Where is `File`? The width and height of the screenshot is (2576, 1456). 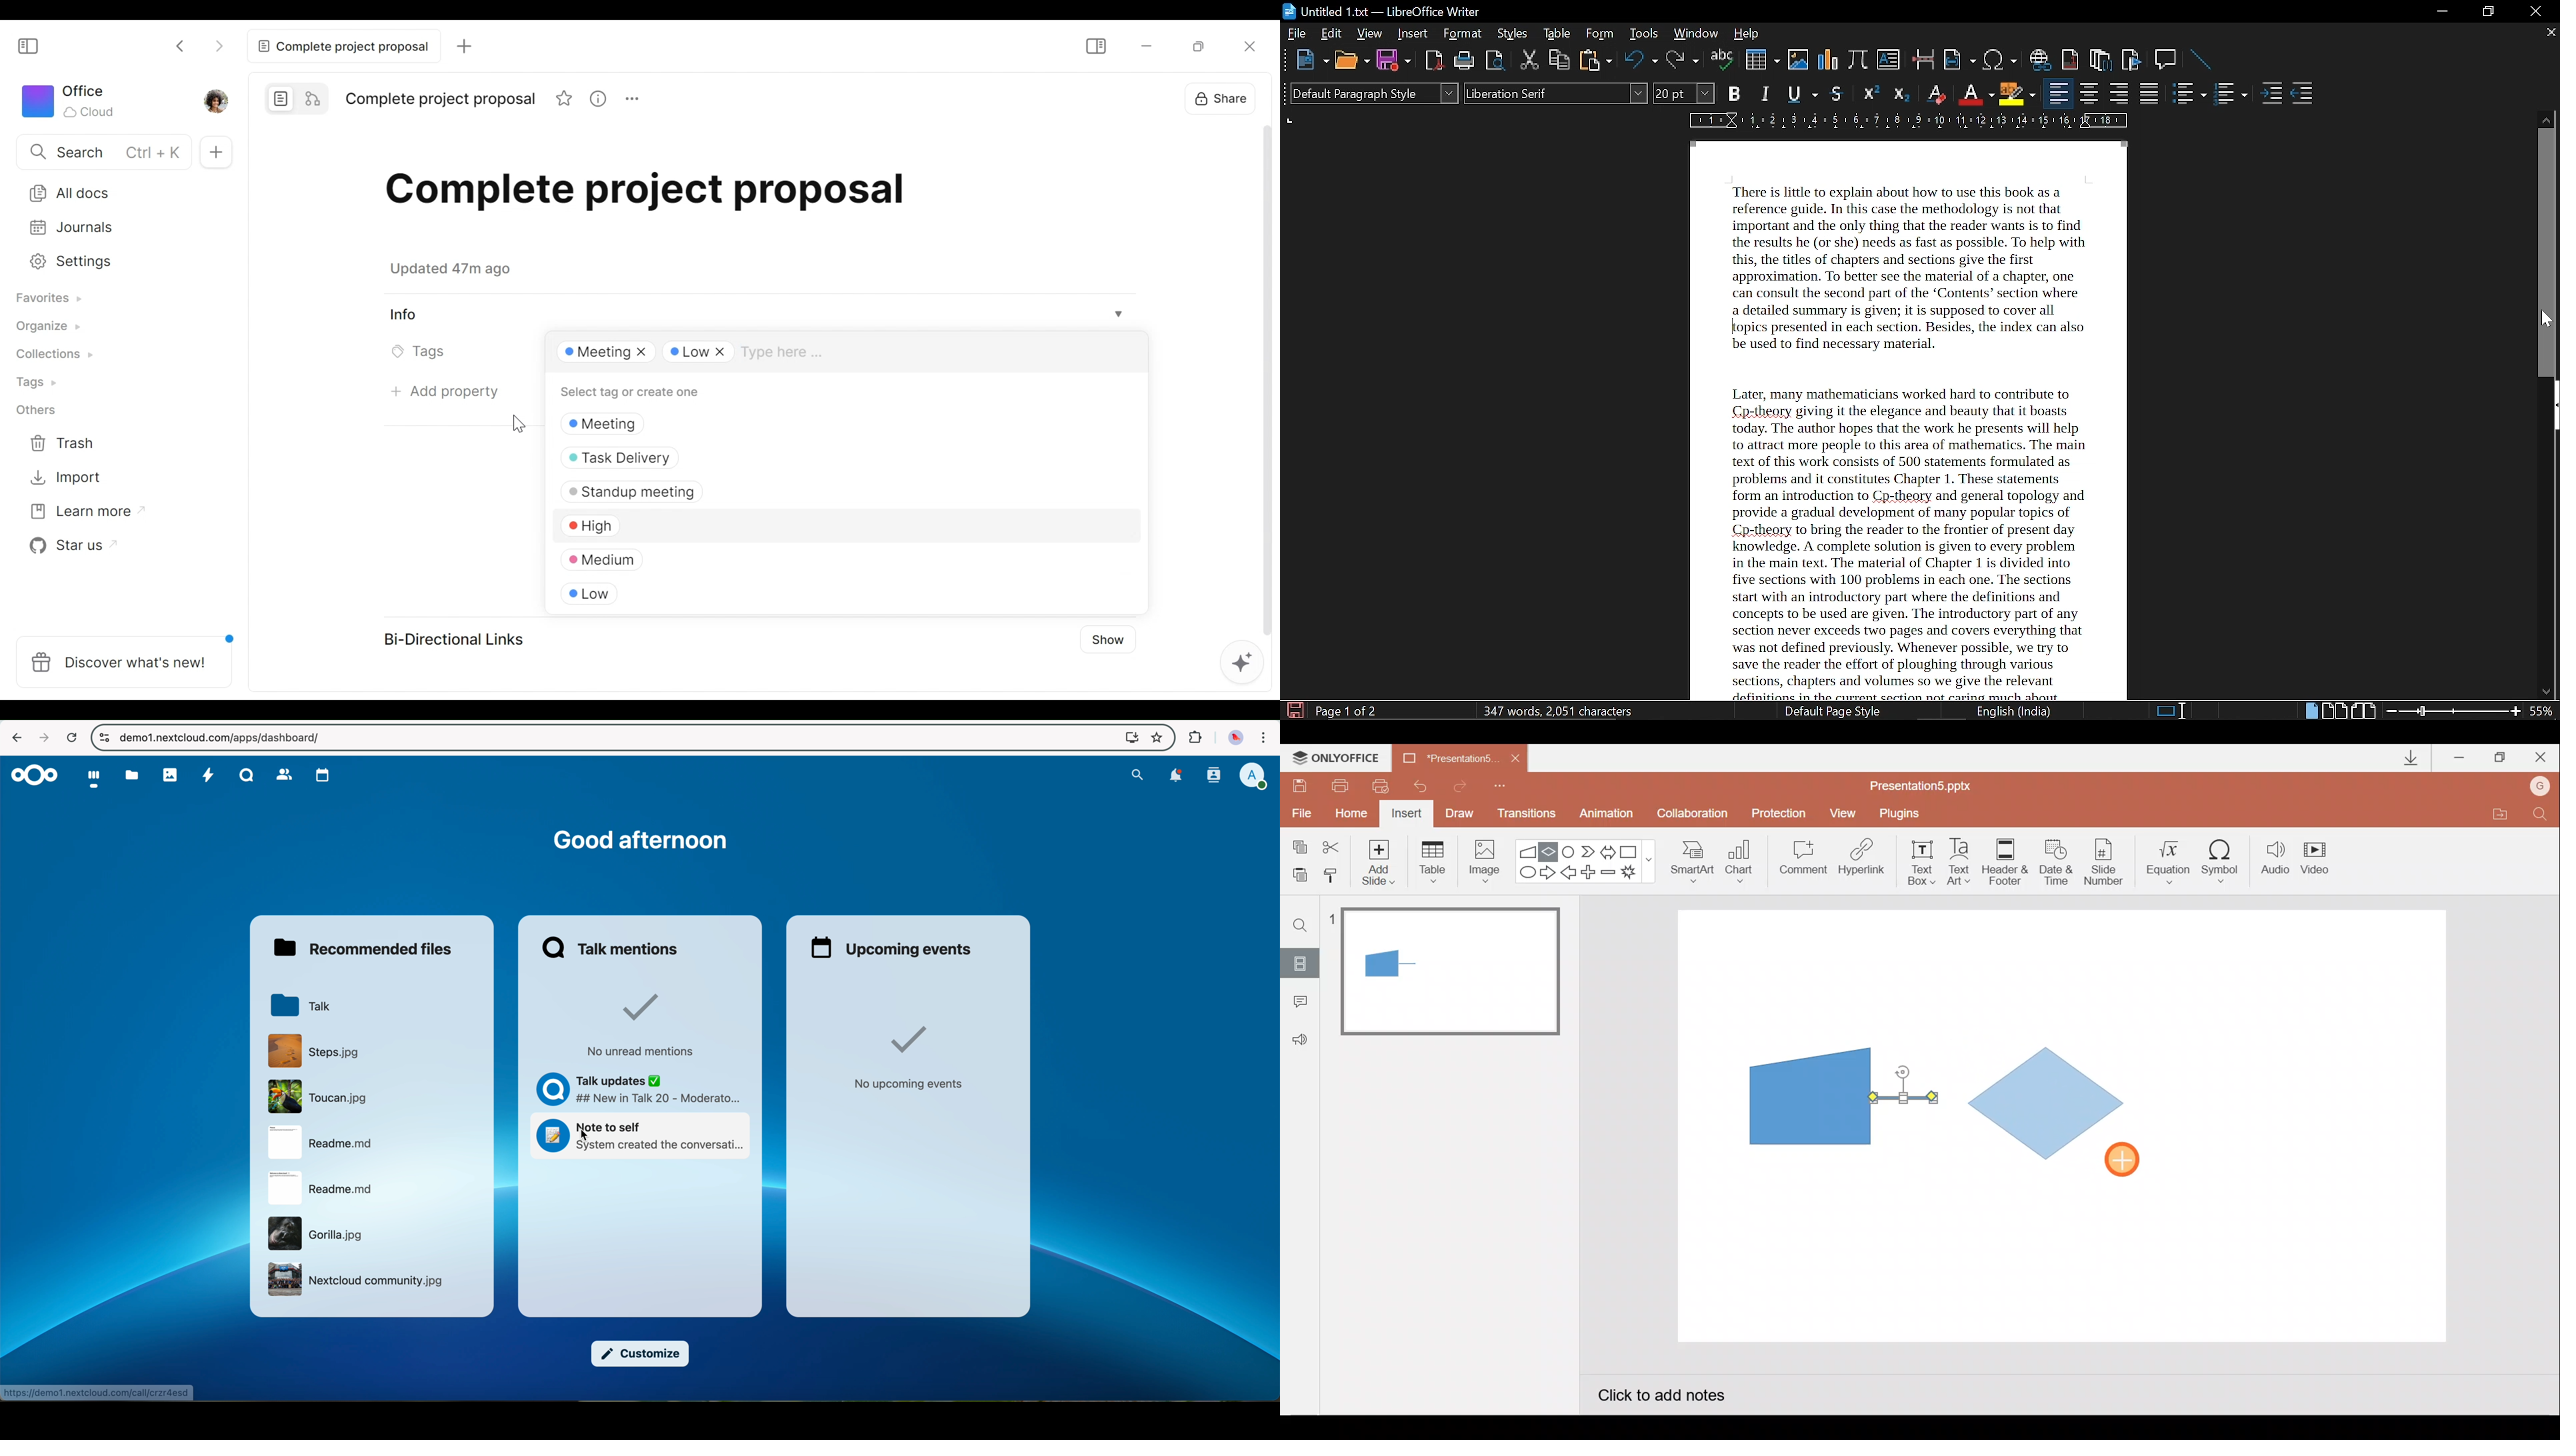 File is located at coordinates (1299, 810).